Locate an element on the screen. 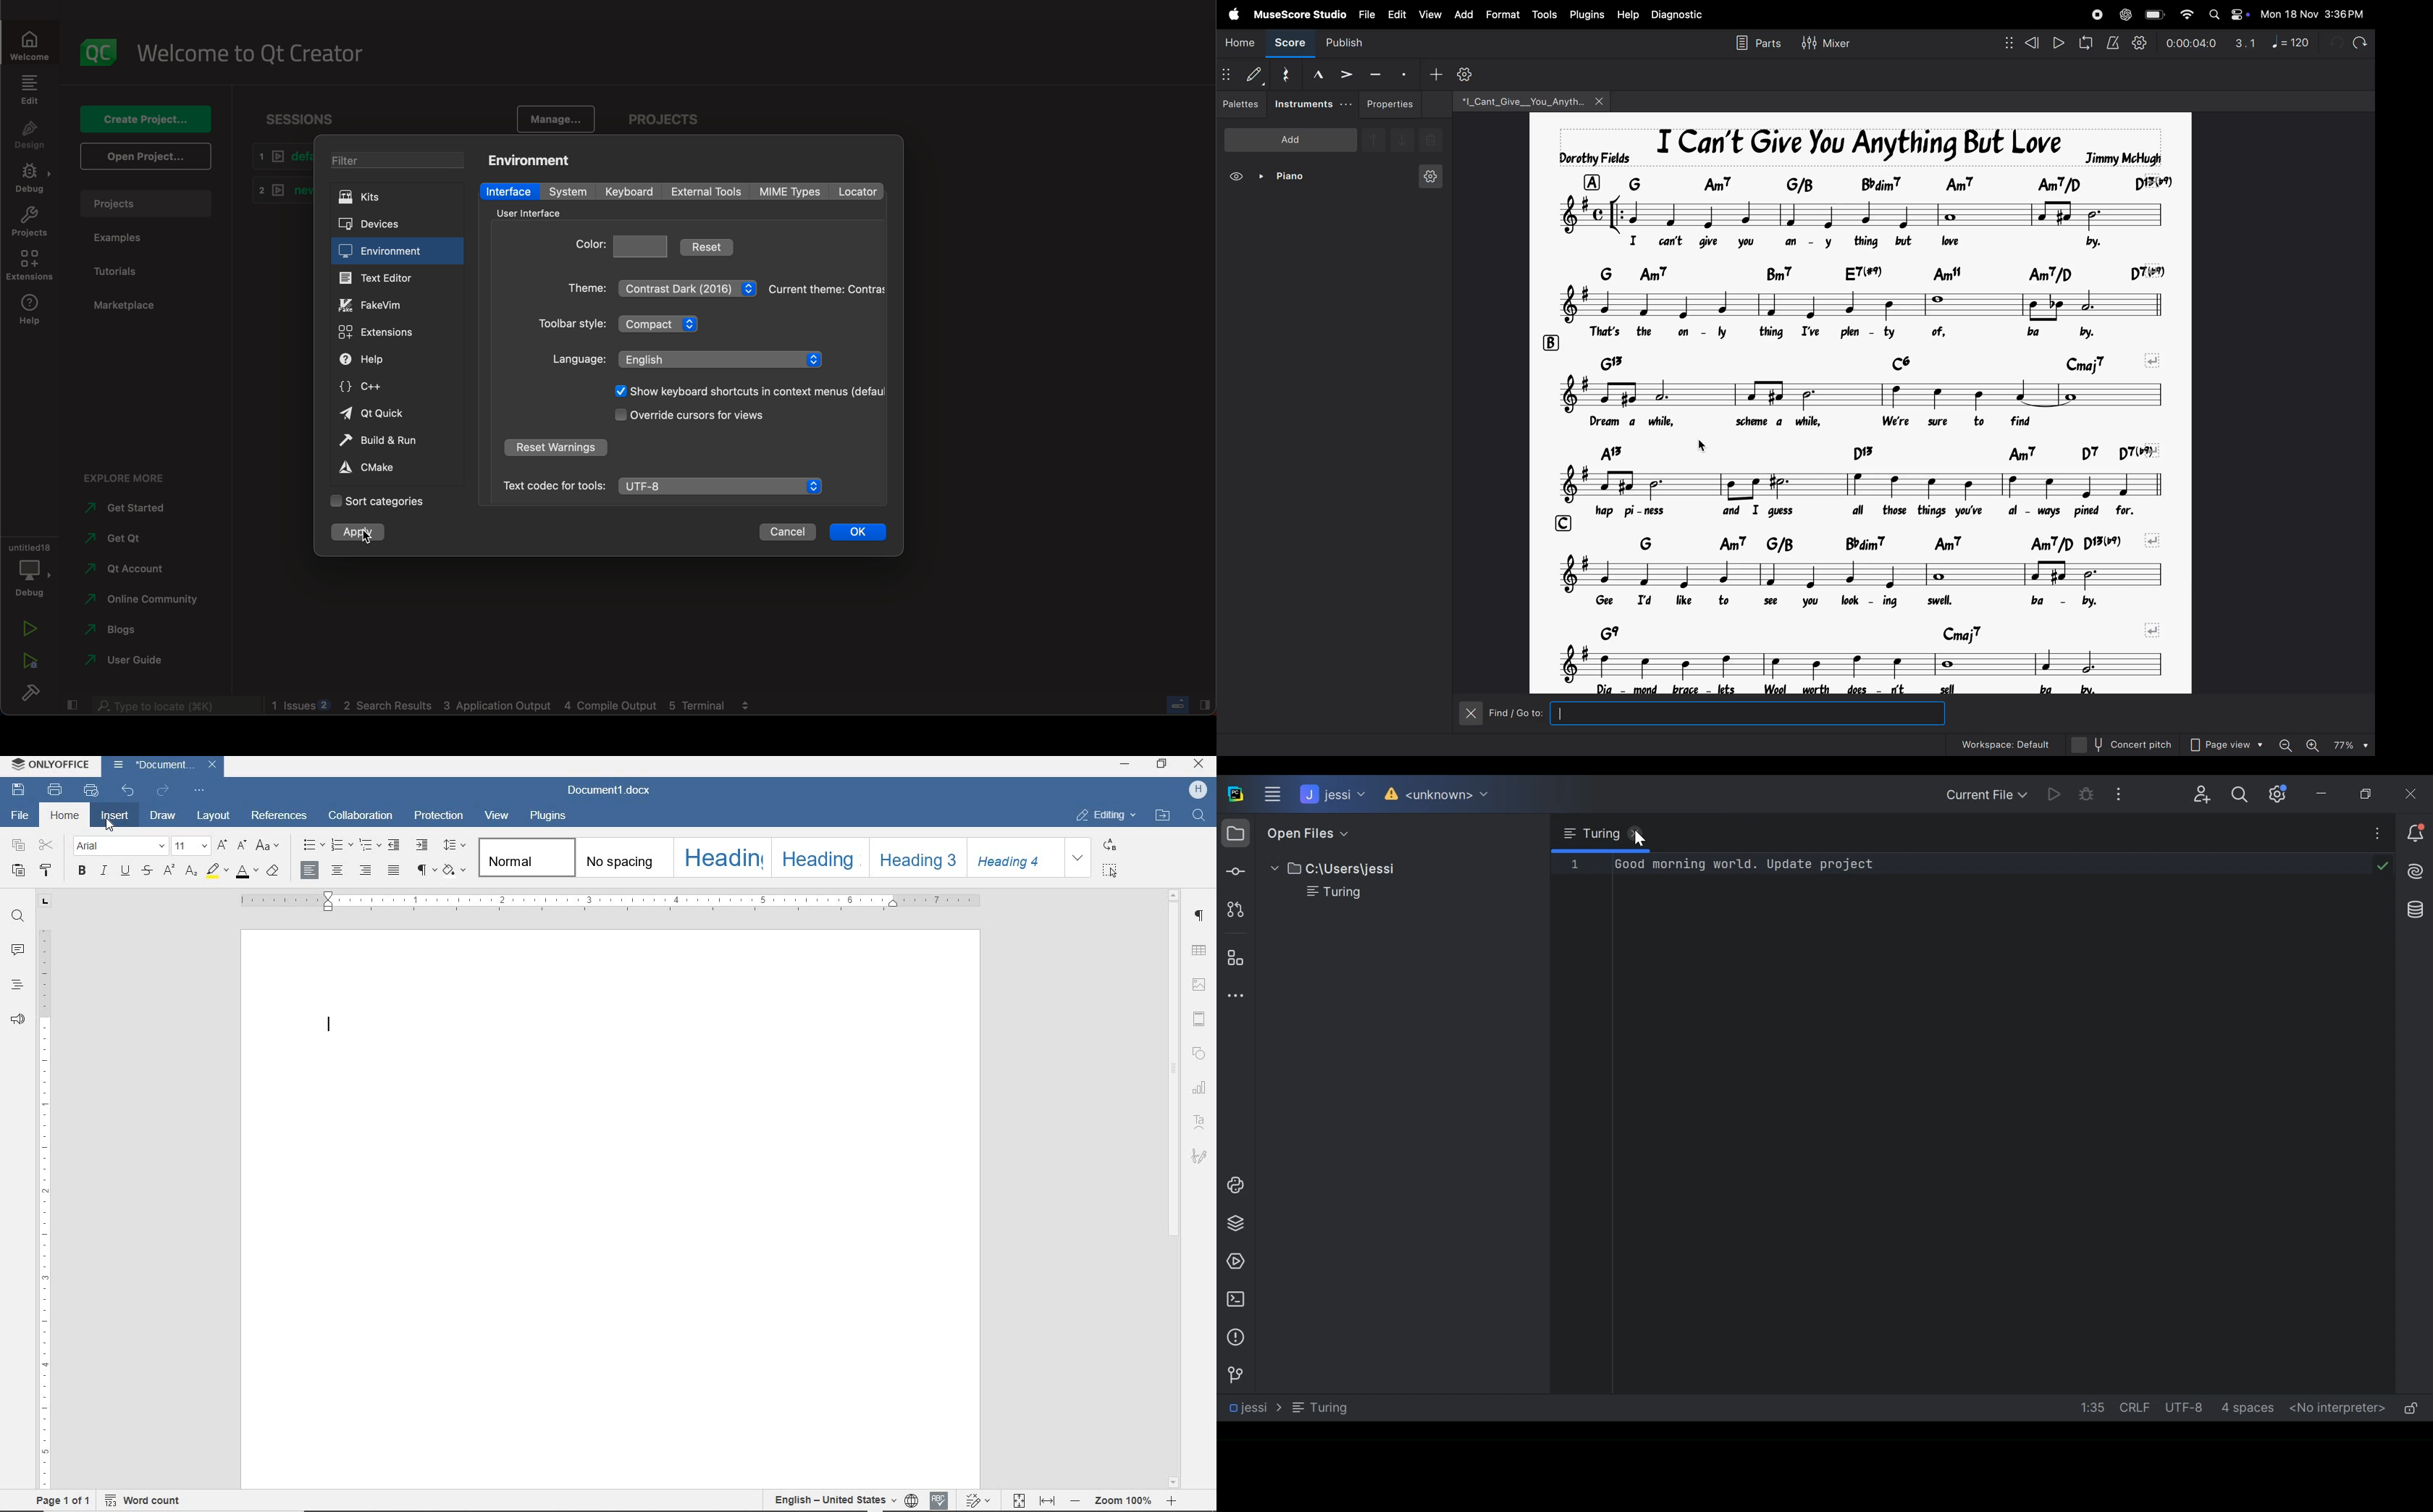  heading 3 is located at coordinates (916, 858).